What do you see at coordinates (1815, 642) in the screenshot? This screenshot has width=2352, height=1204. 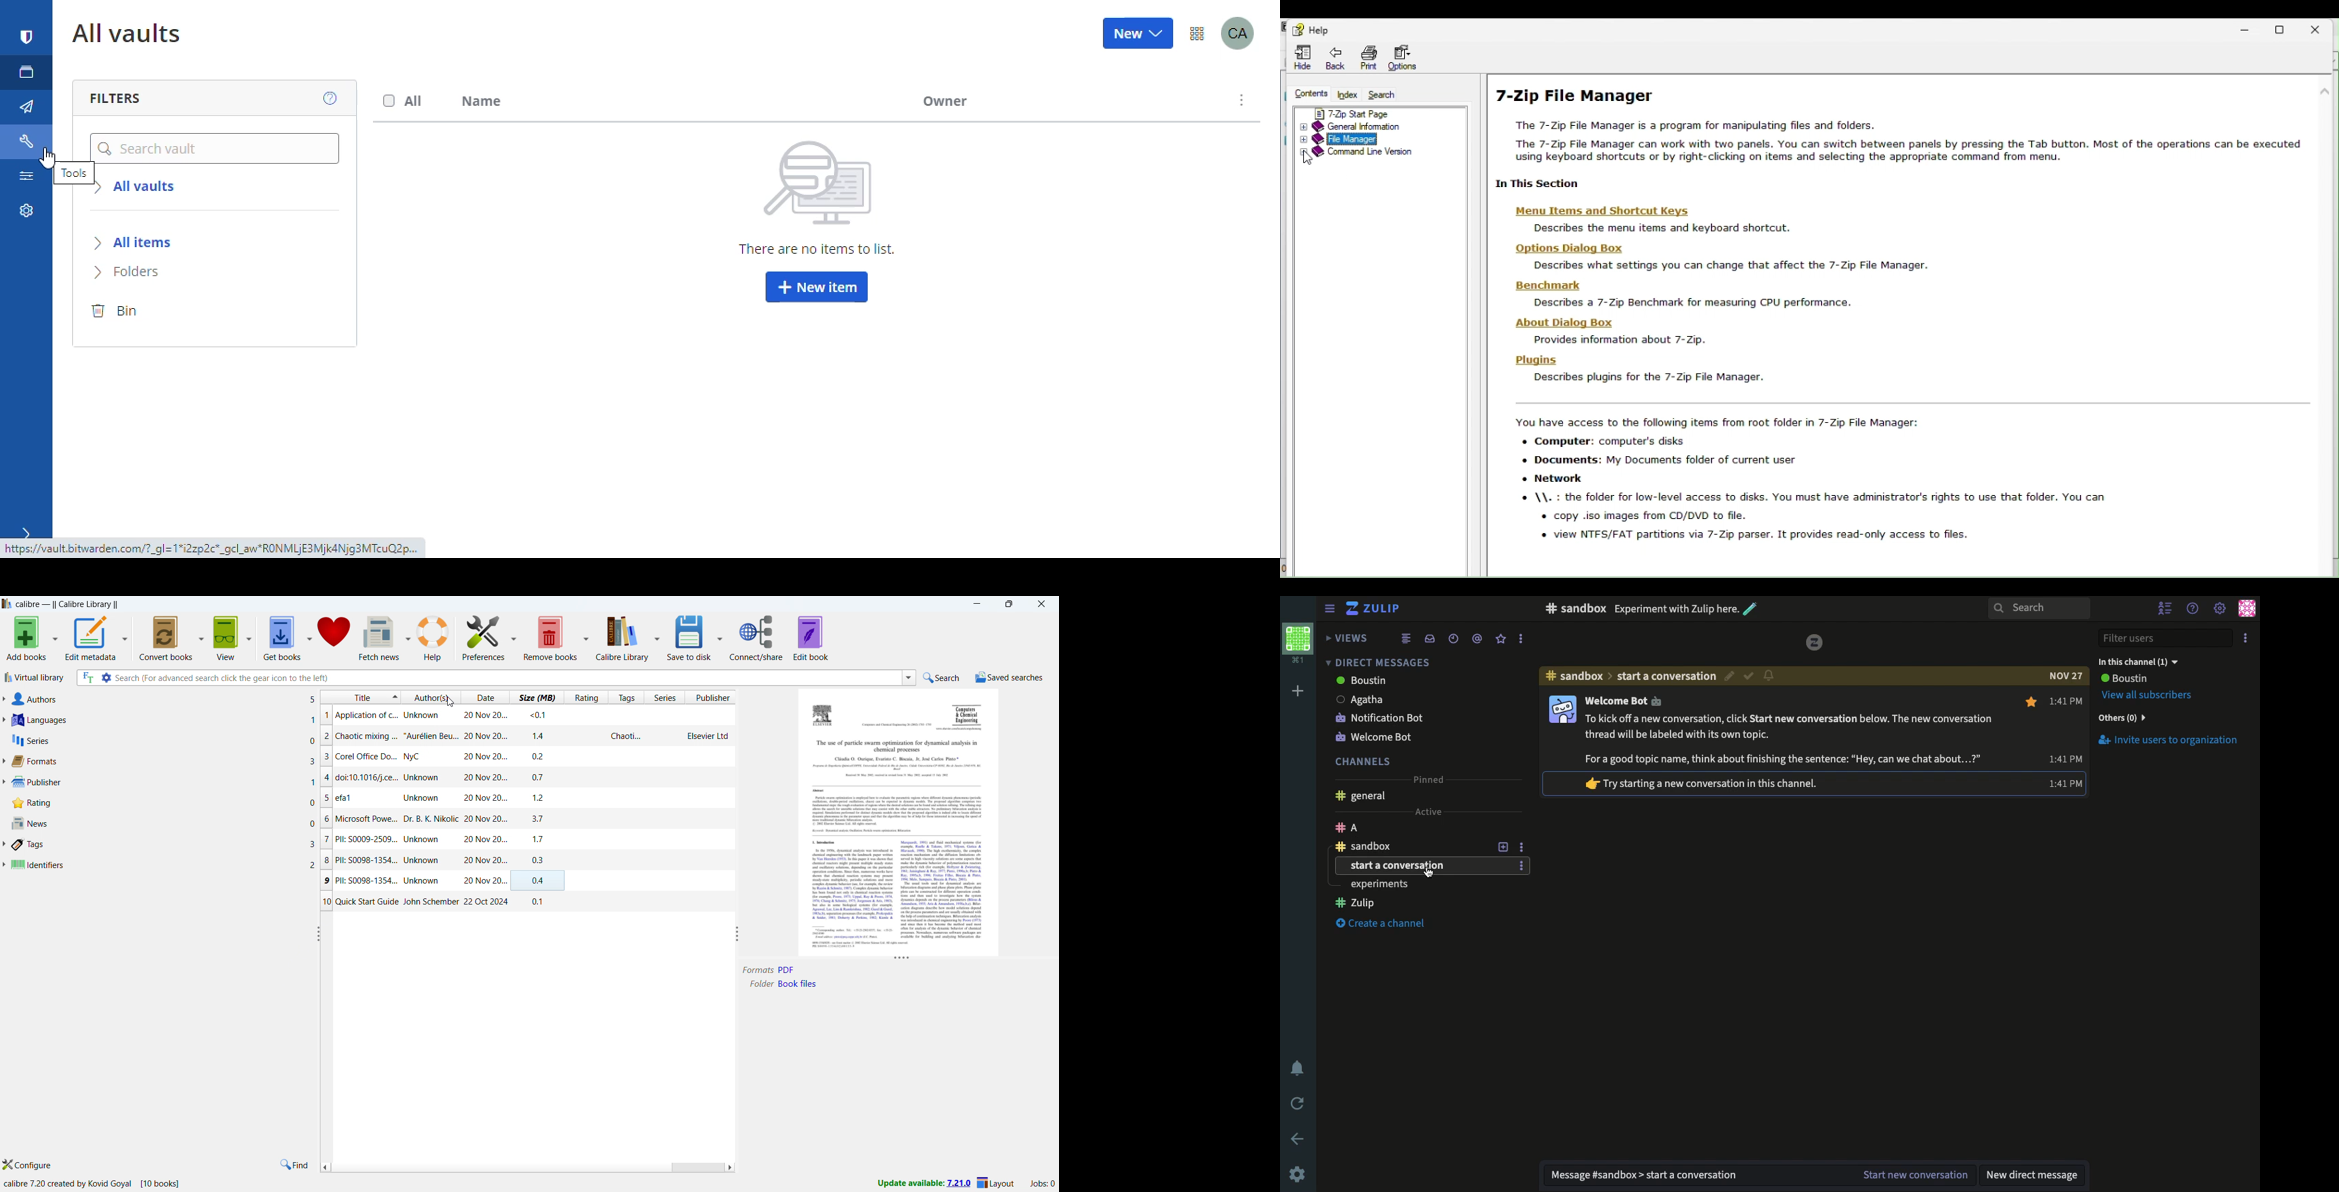 I see `zulip logo` at bounding box center [1815, 642].